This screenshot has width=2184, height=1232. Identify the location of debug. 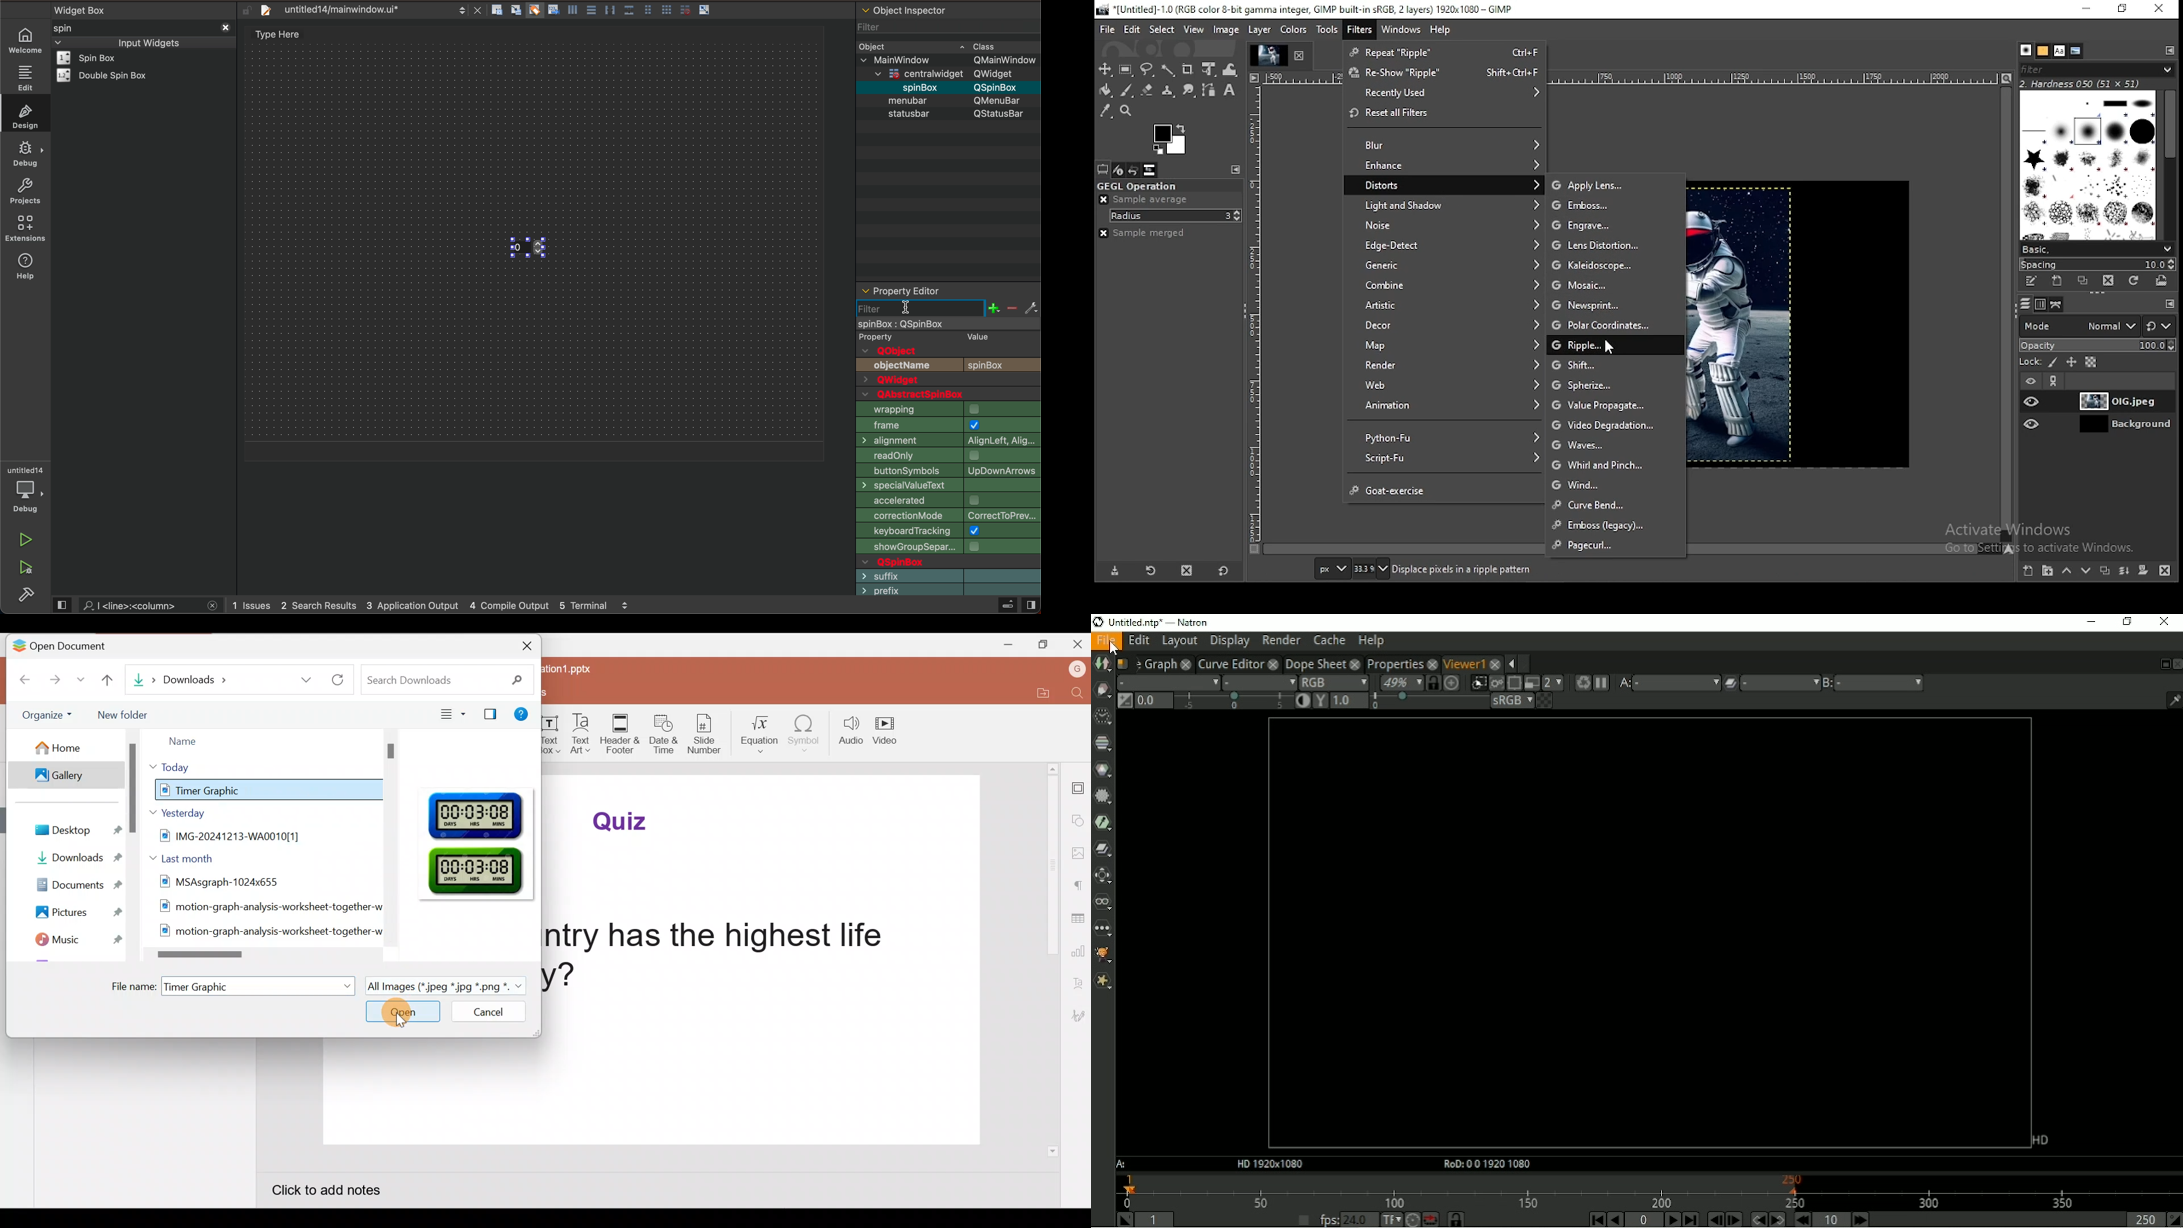
(26, 154).